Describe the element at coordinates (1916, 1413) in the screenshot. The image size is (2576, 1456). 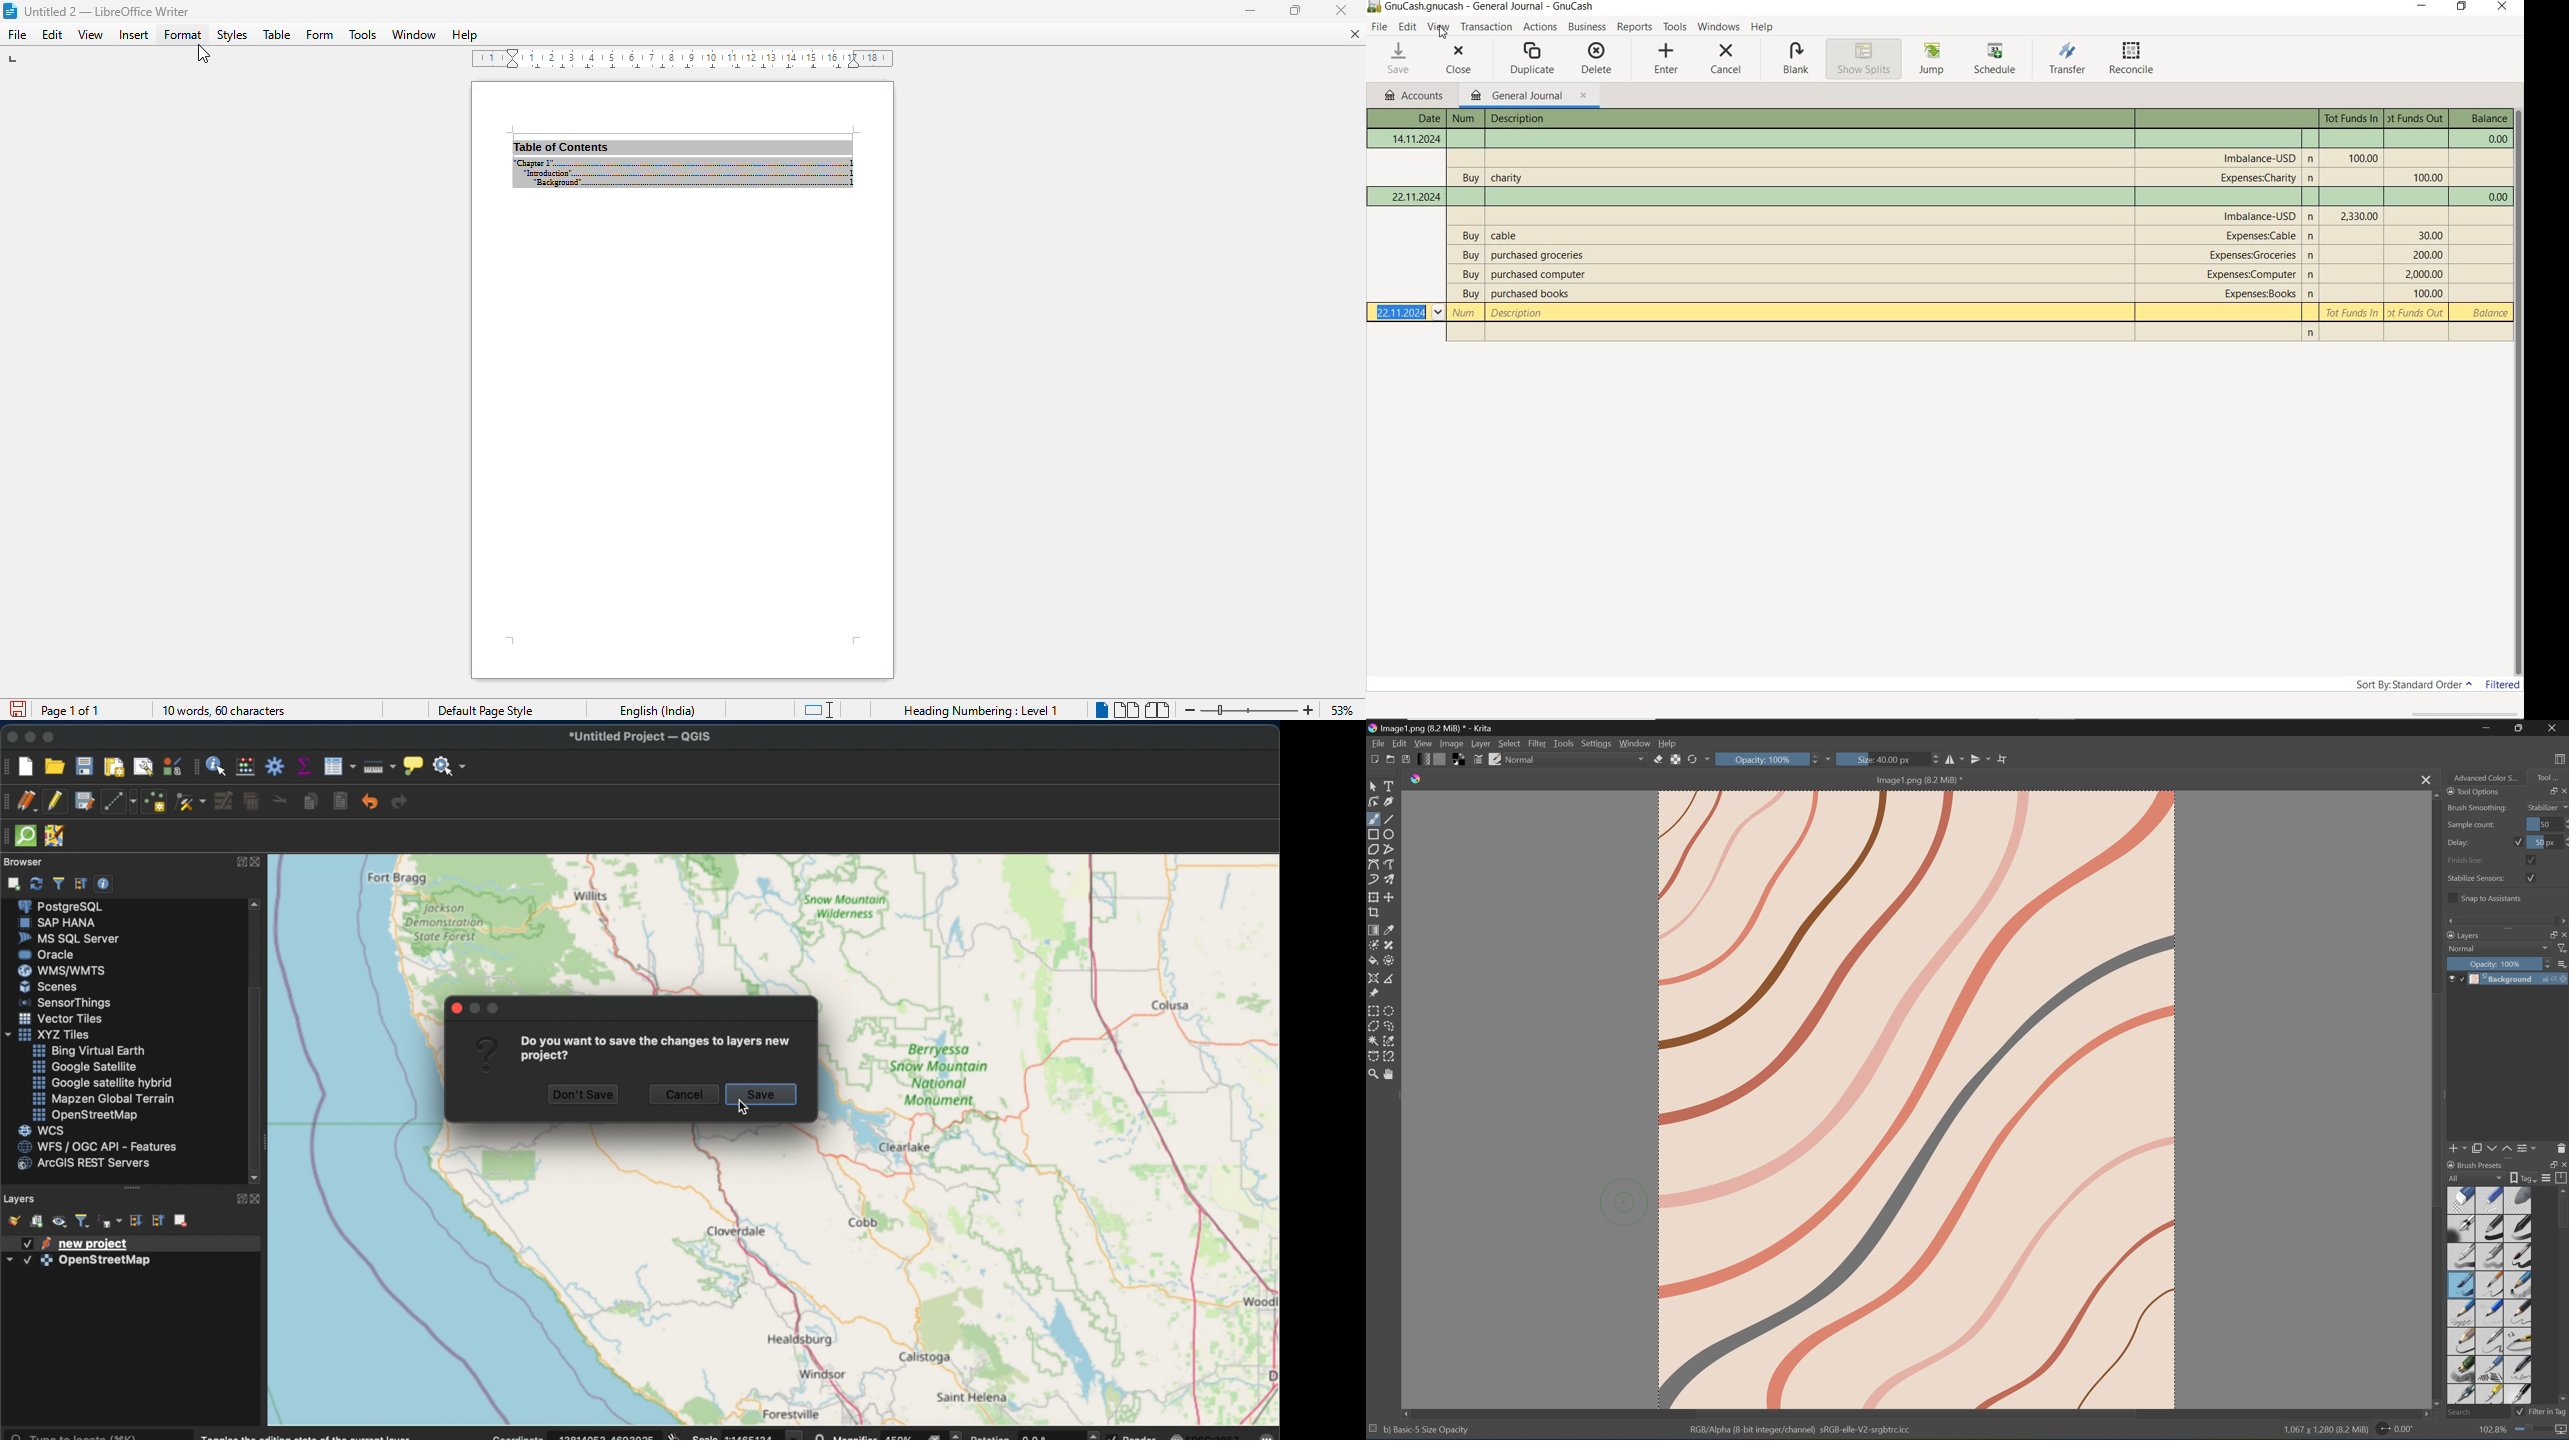
I see `Scroll Bar` at that location.